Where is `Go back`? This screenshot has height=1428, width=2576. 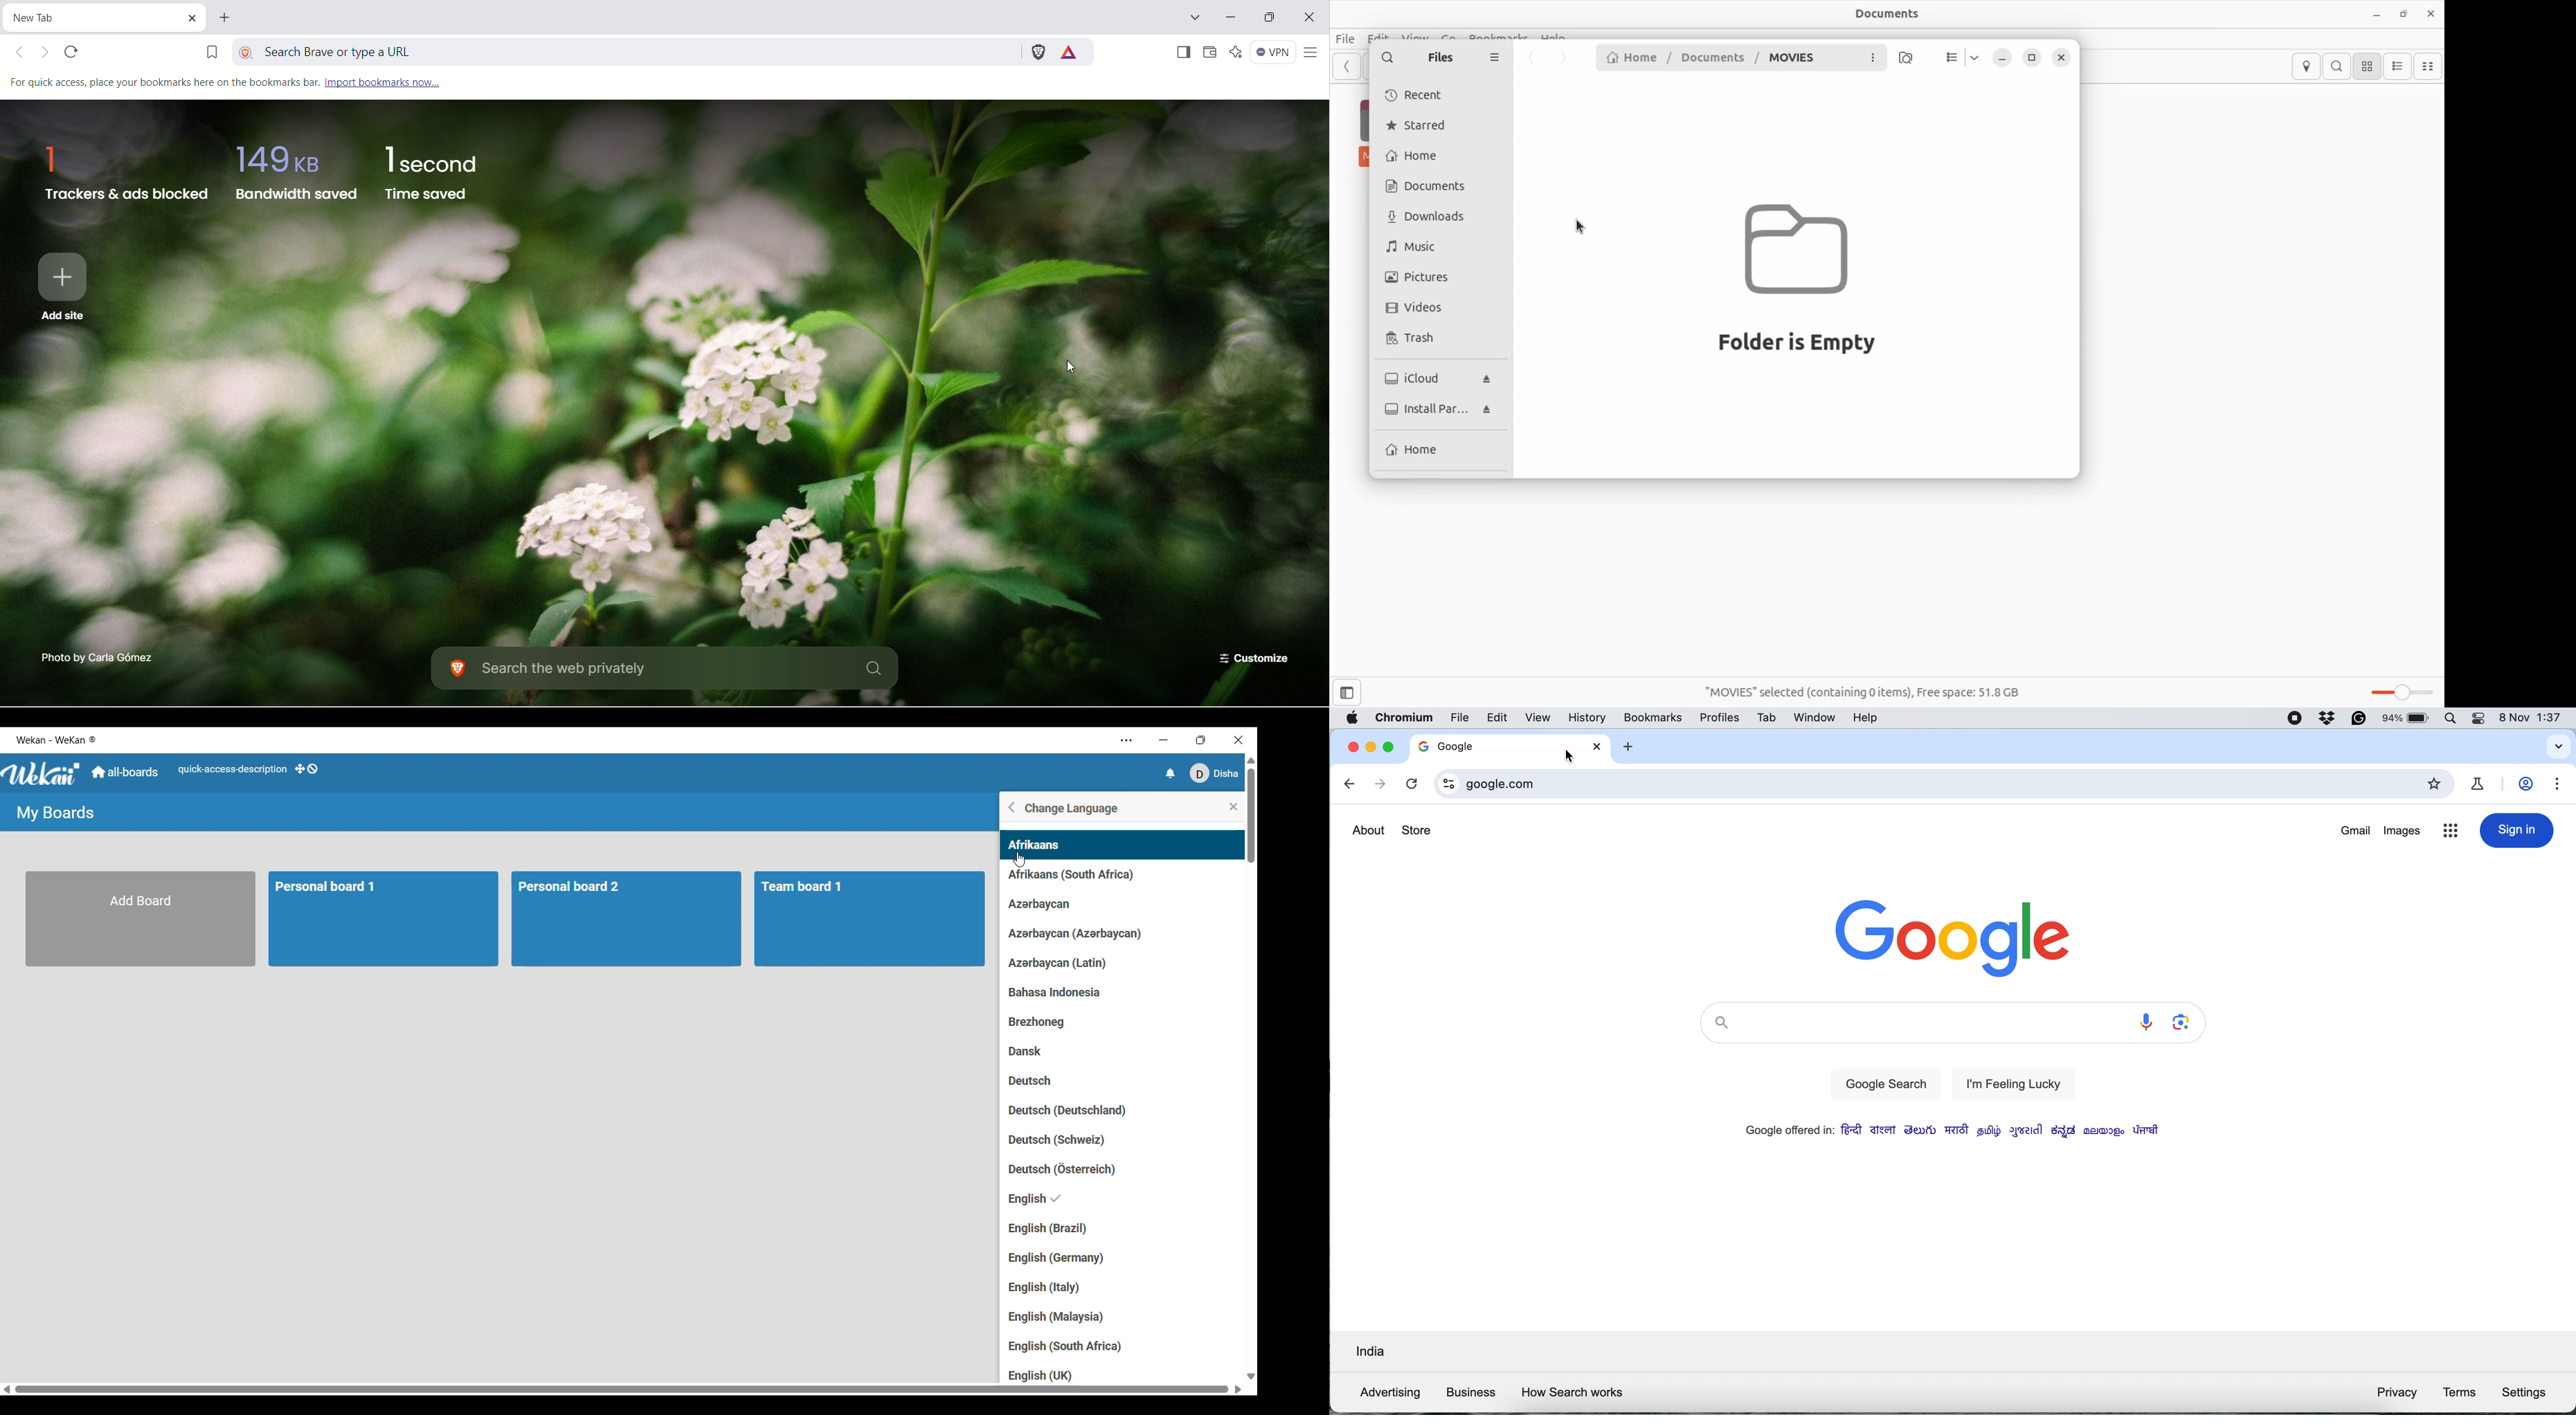
Go back is located at coordinates (1013, 807).